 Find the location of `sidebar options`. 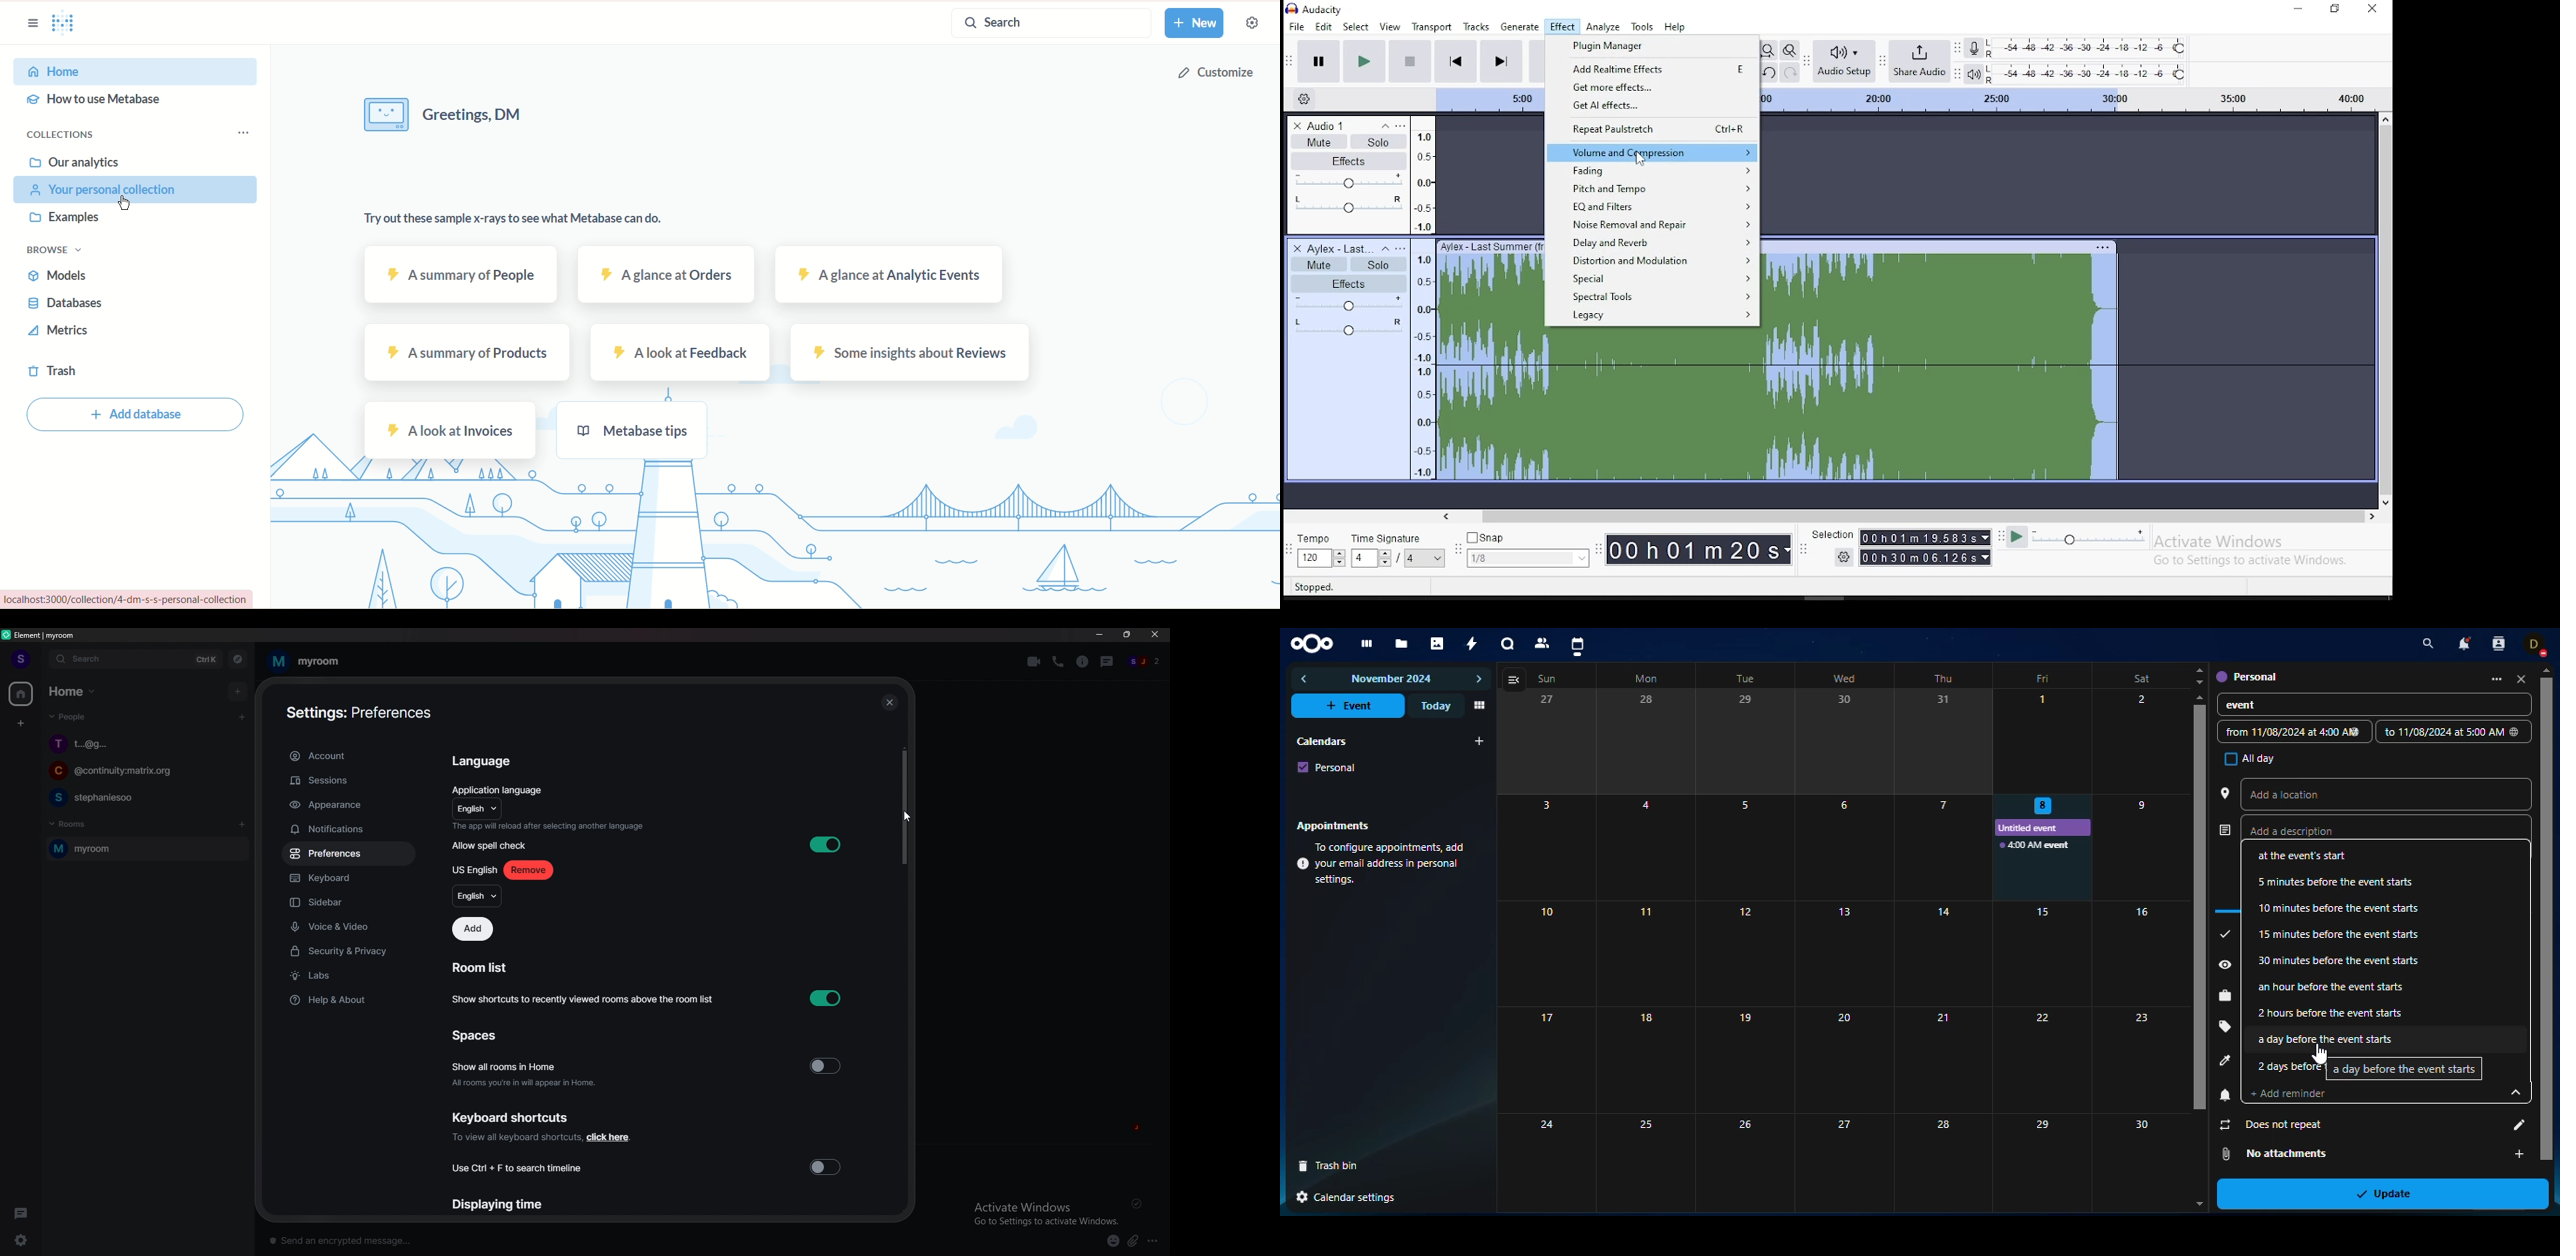

sidebar options is located at coordinates (30, 23).